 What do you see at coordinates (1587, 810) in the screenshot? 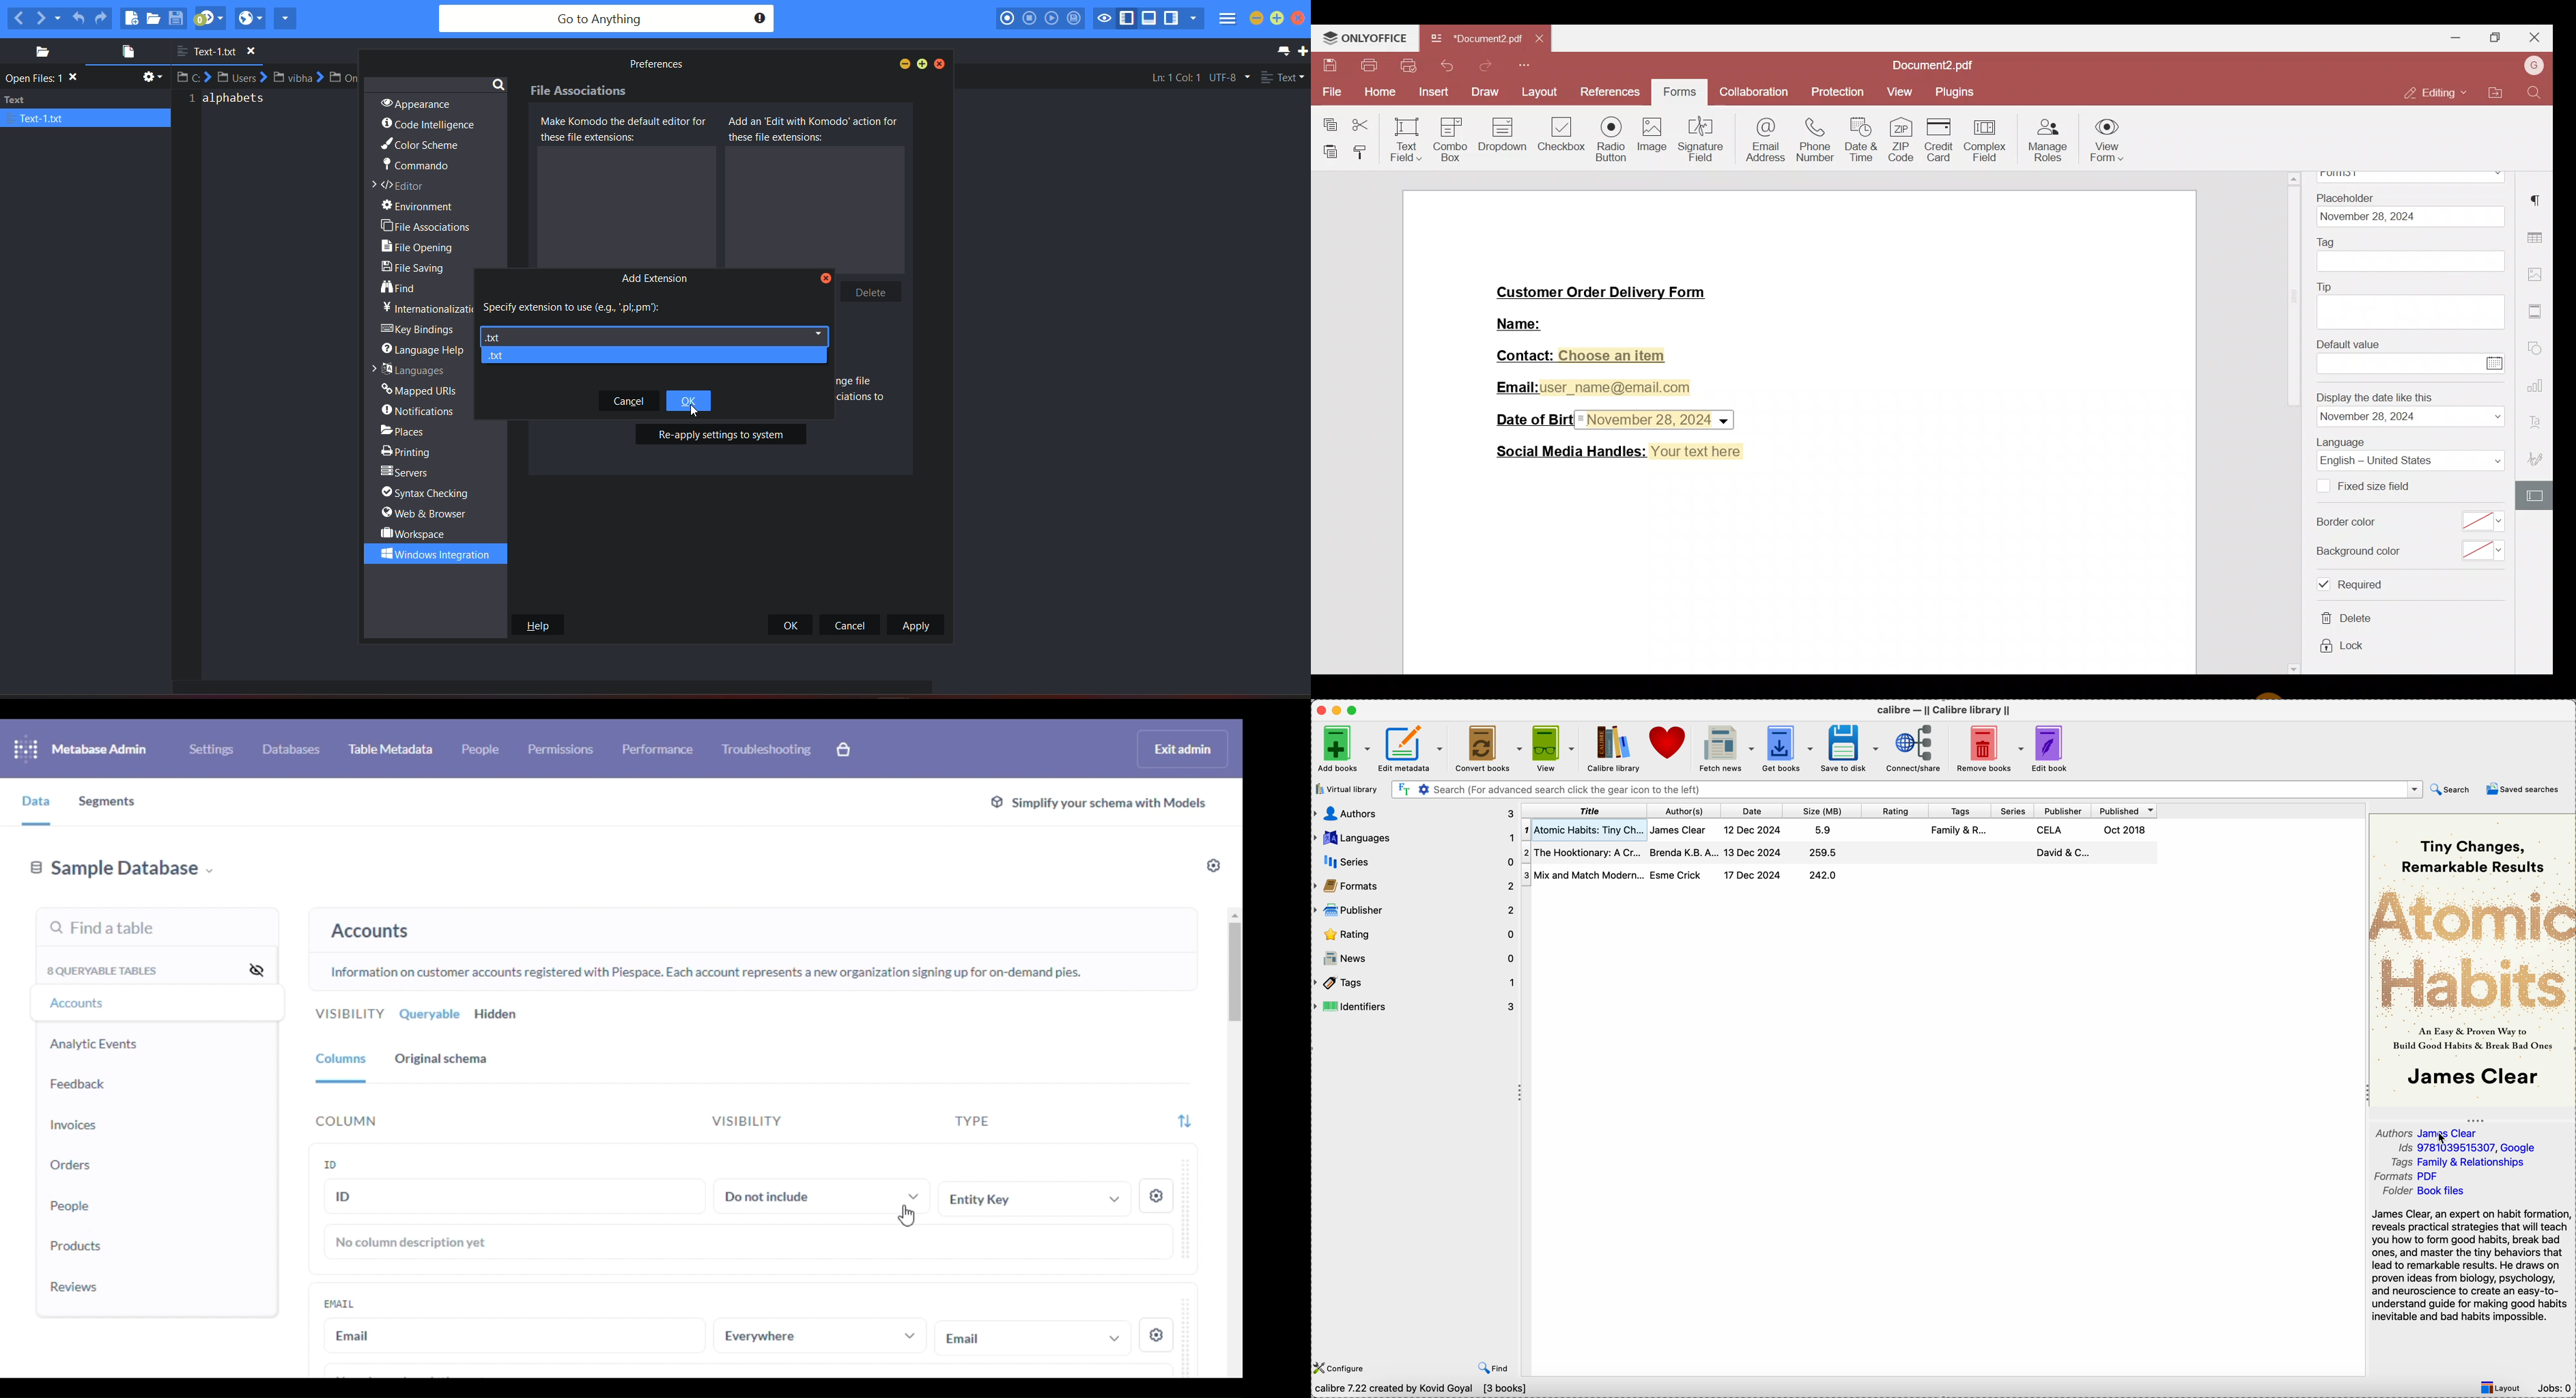
I see `title` at bounding box center [1587, 810].